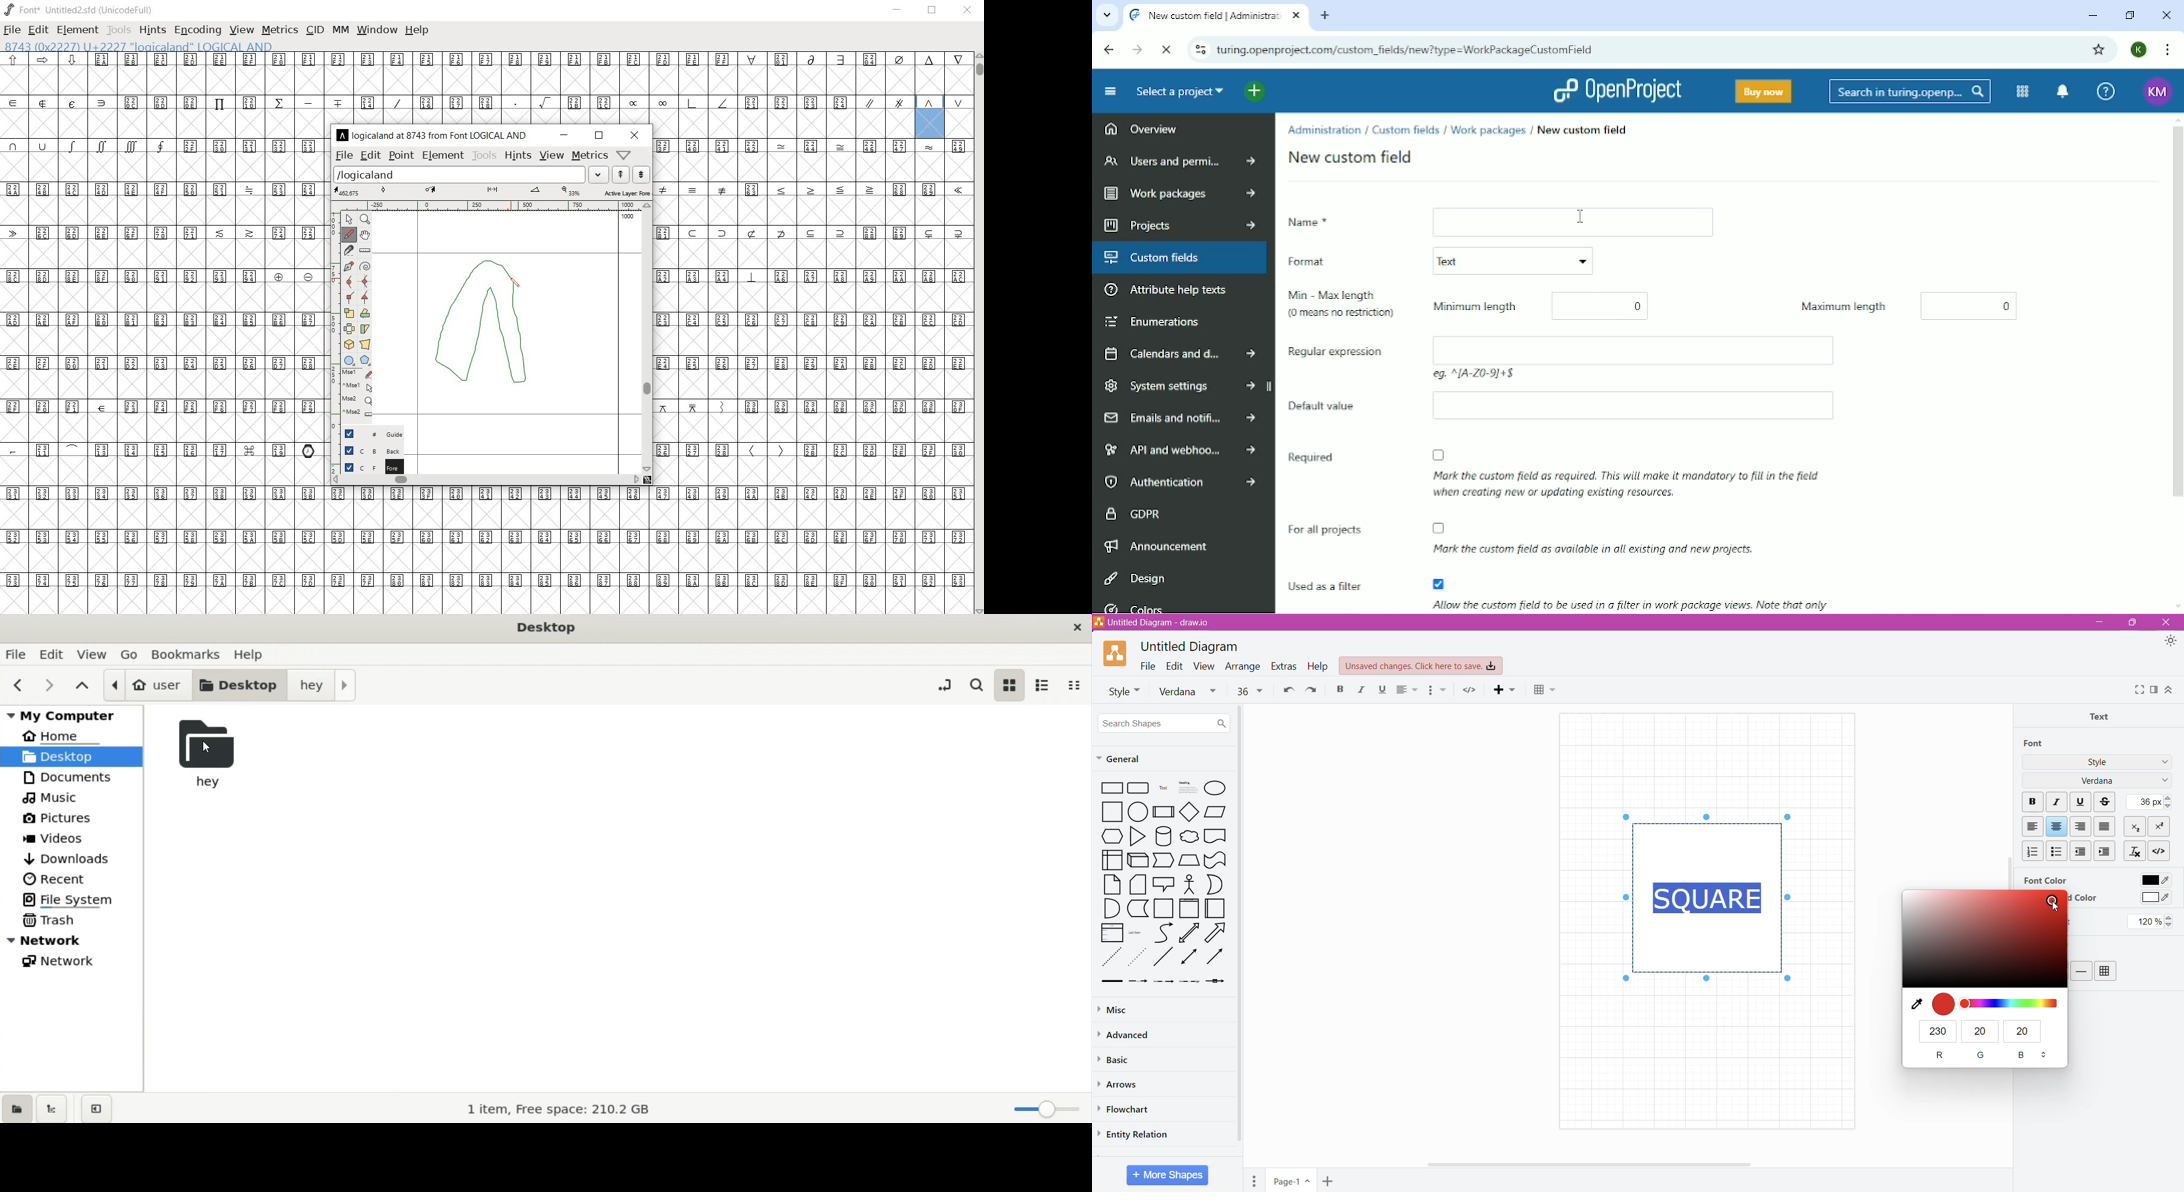  What do you see at coordinates (517, 285) in the screenshot?
I see `pencil toot/ cursor location` at bounding box center [517, 285].